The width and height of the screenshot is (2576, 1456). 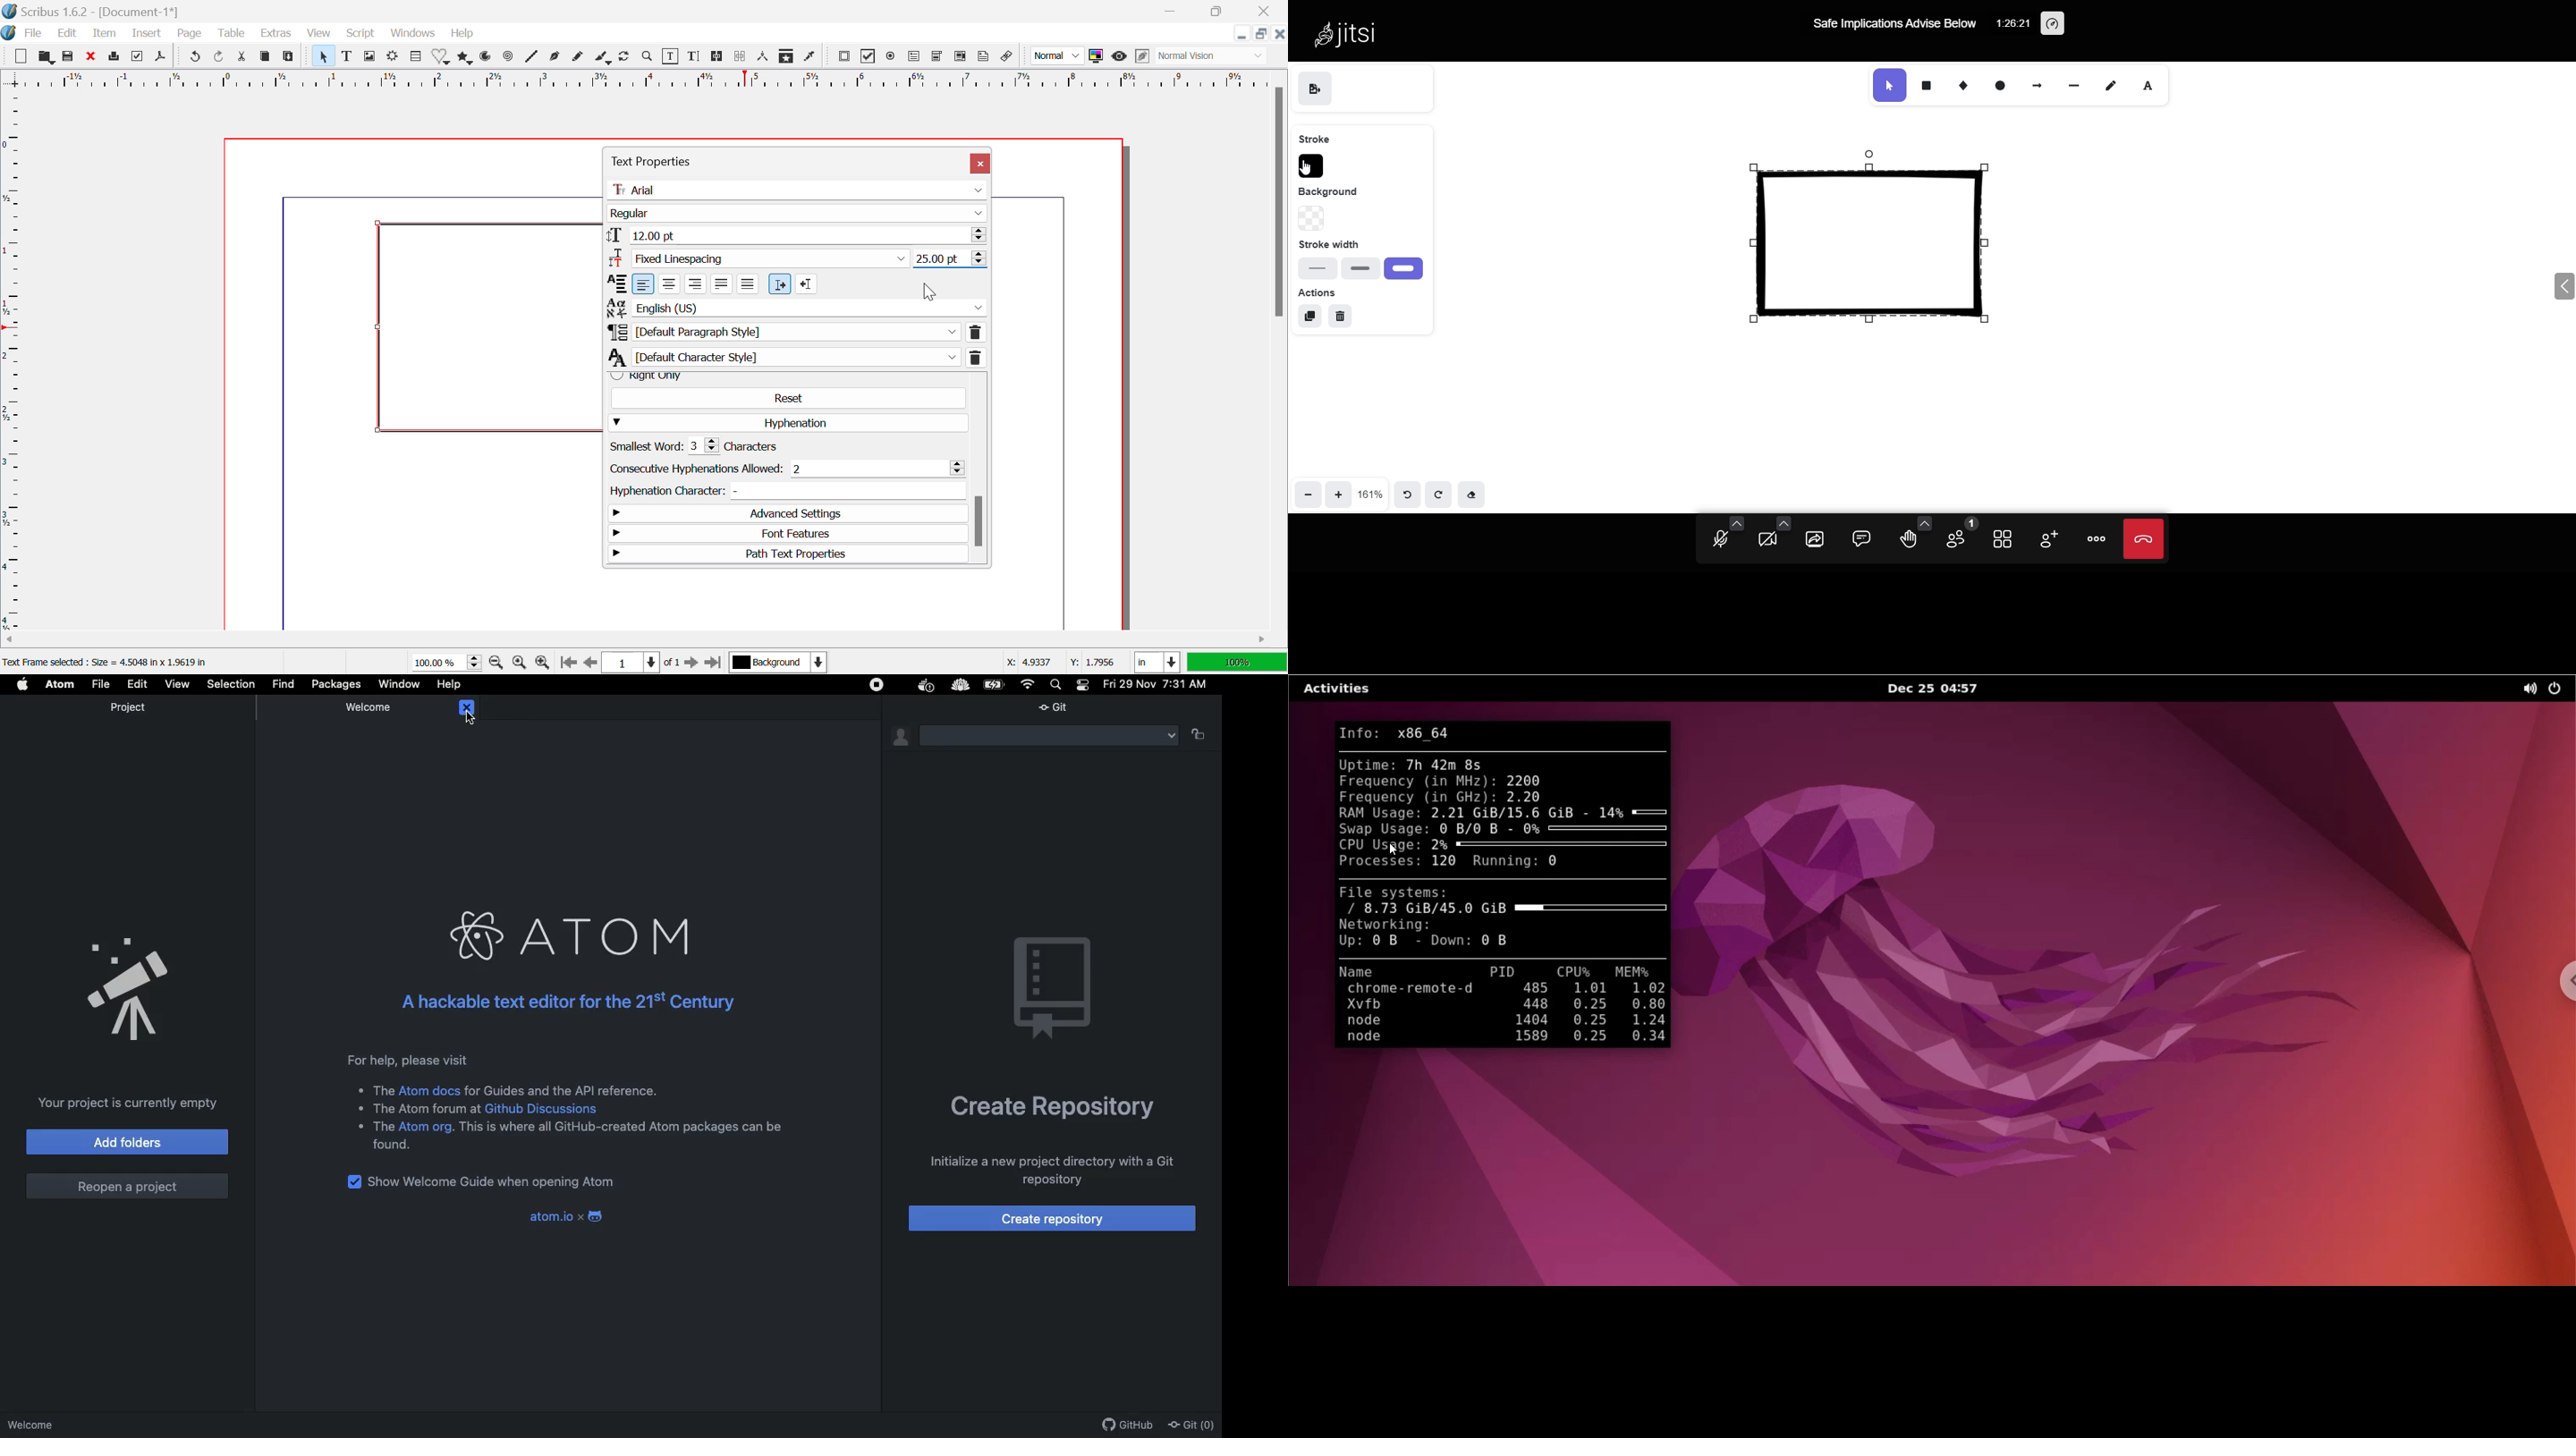 I want to click on cursor, so click(x=1312, y=170).